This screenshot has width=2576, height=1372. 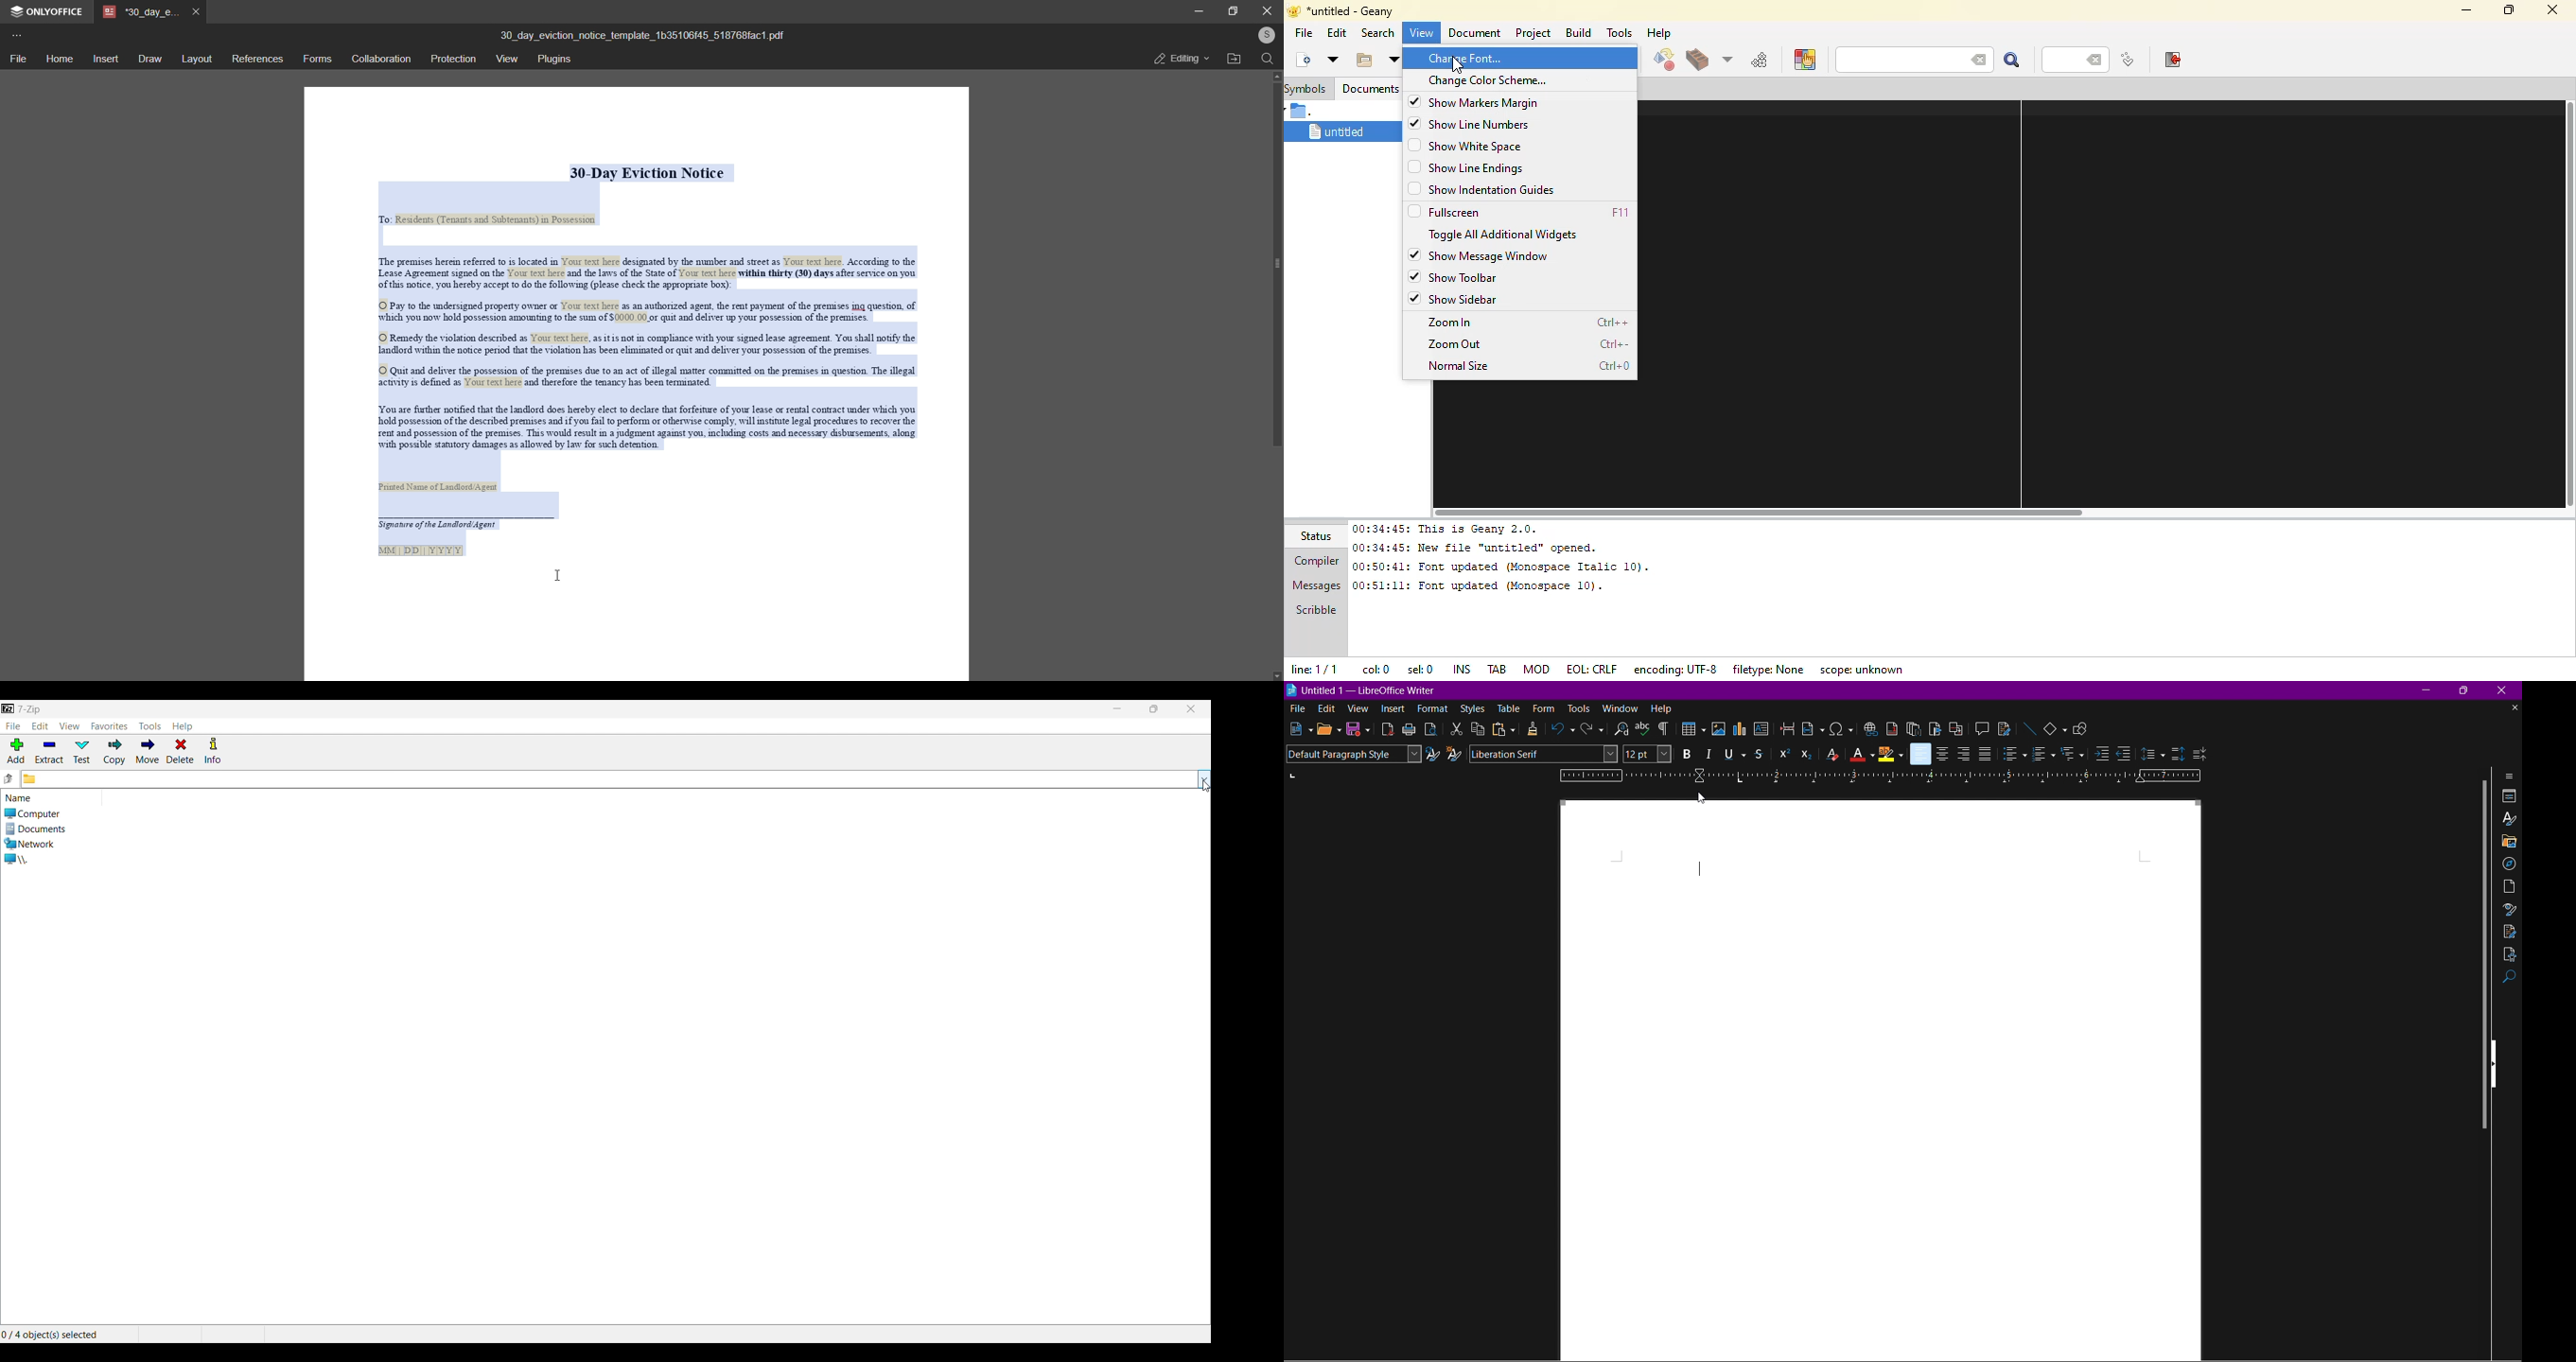 I want to click on maximize, so click(x=1234, y=11).